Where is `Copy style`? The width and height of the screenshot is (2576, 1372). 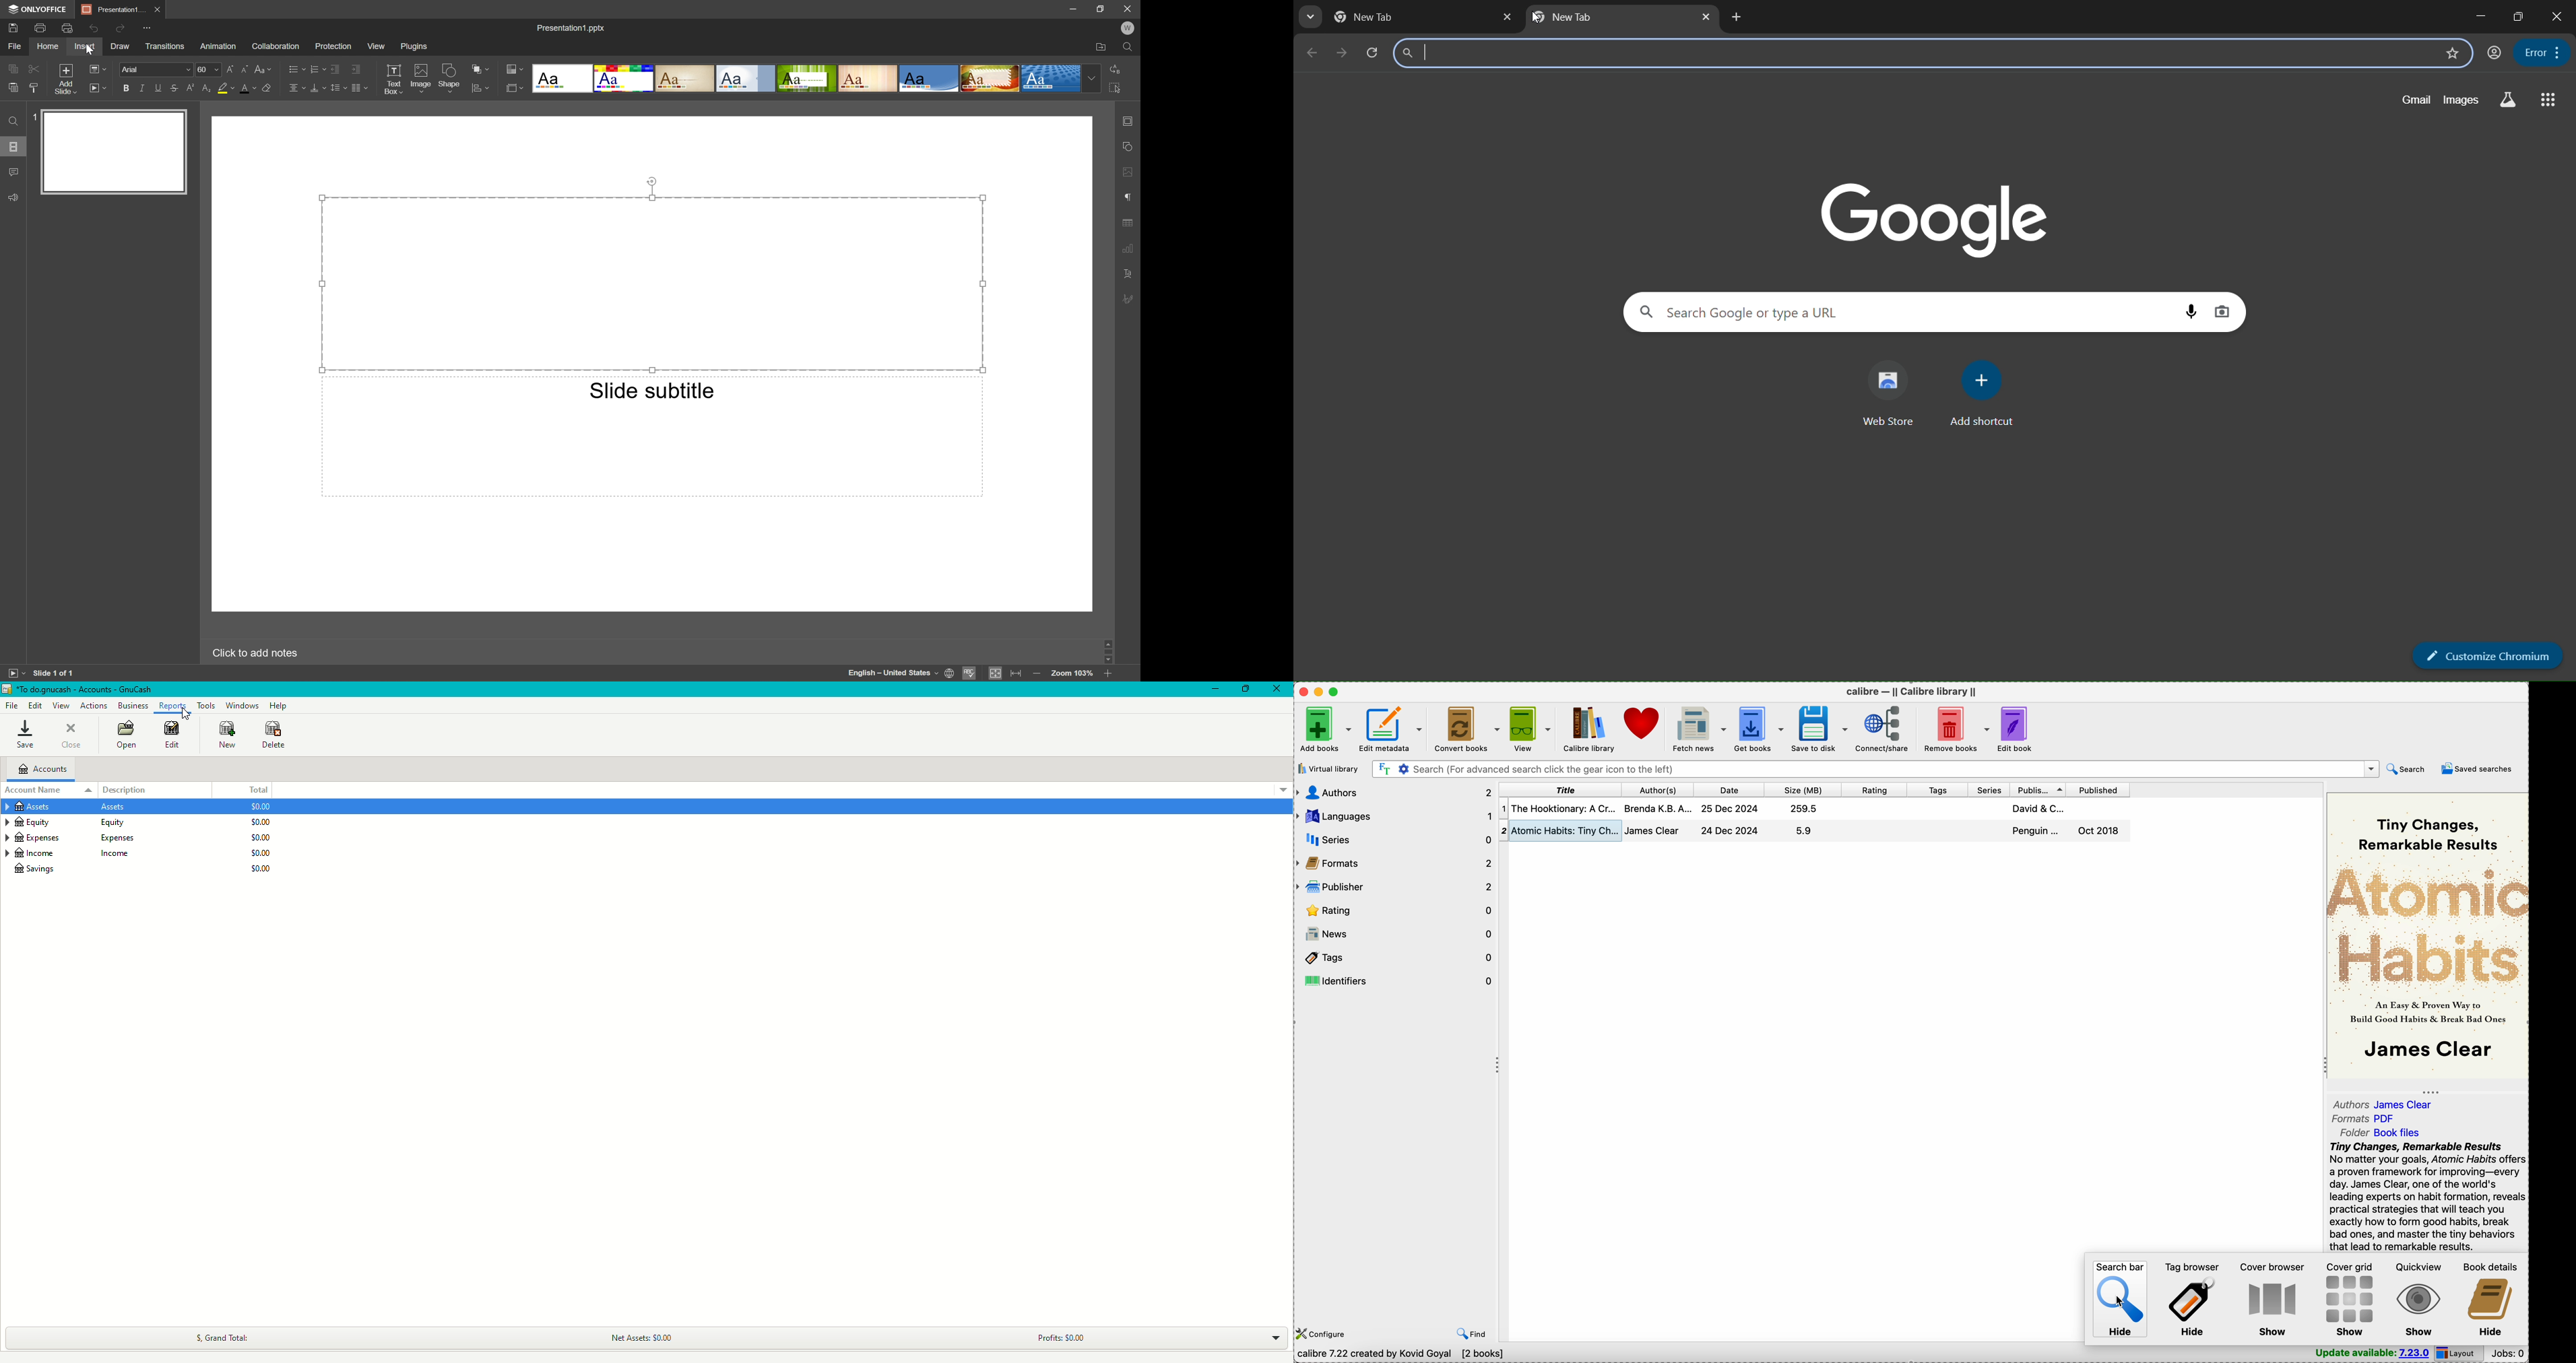
Copy style is located at coordinates (33, 88).